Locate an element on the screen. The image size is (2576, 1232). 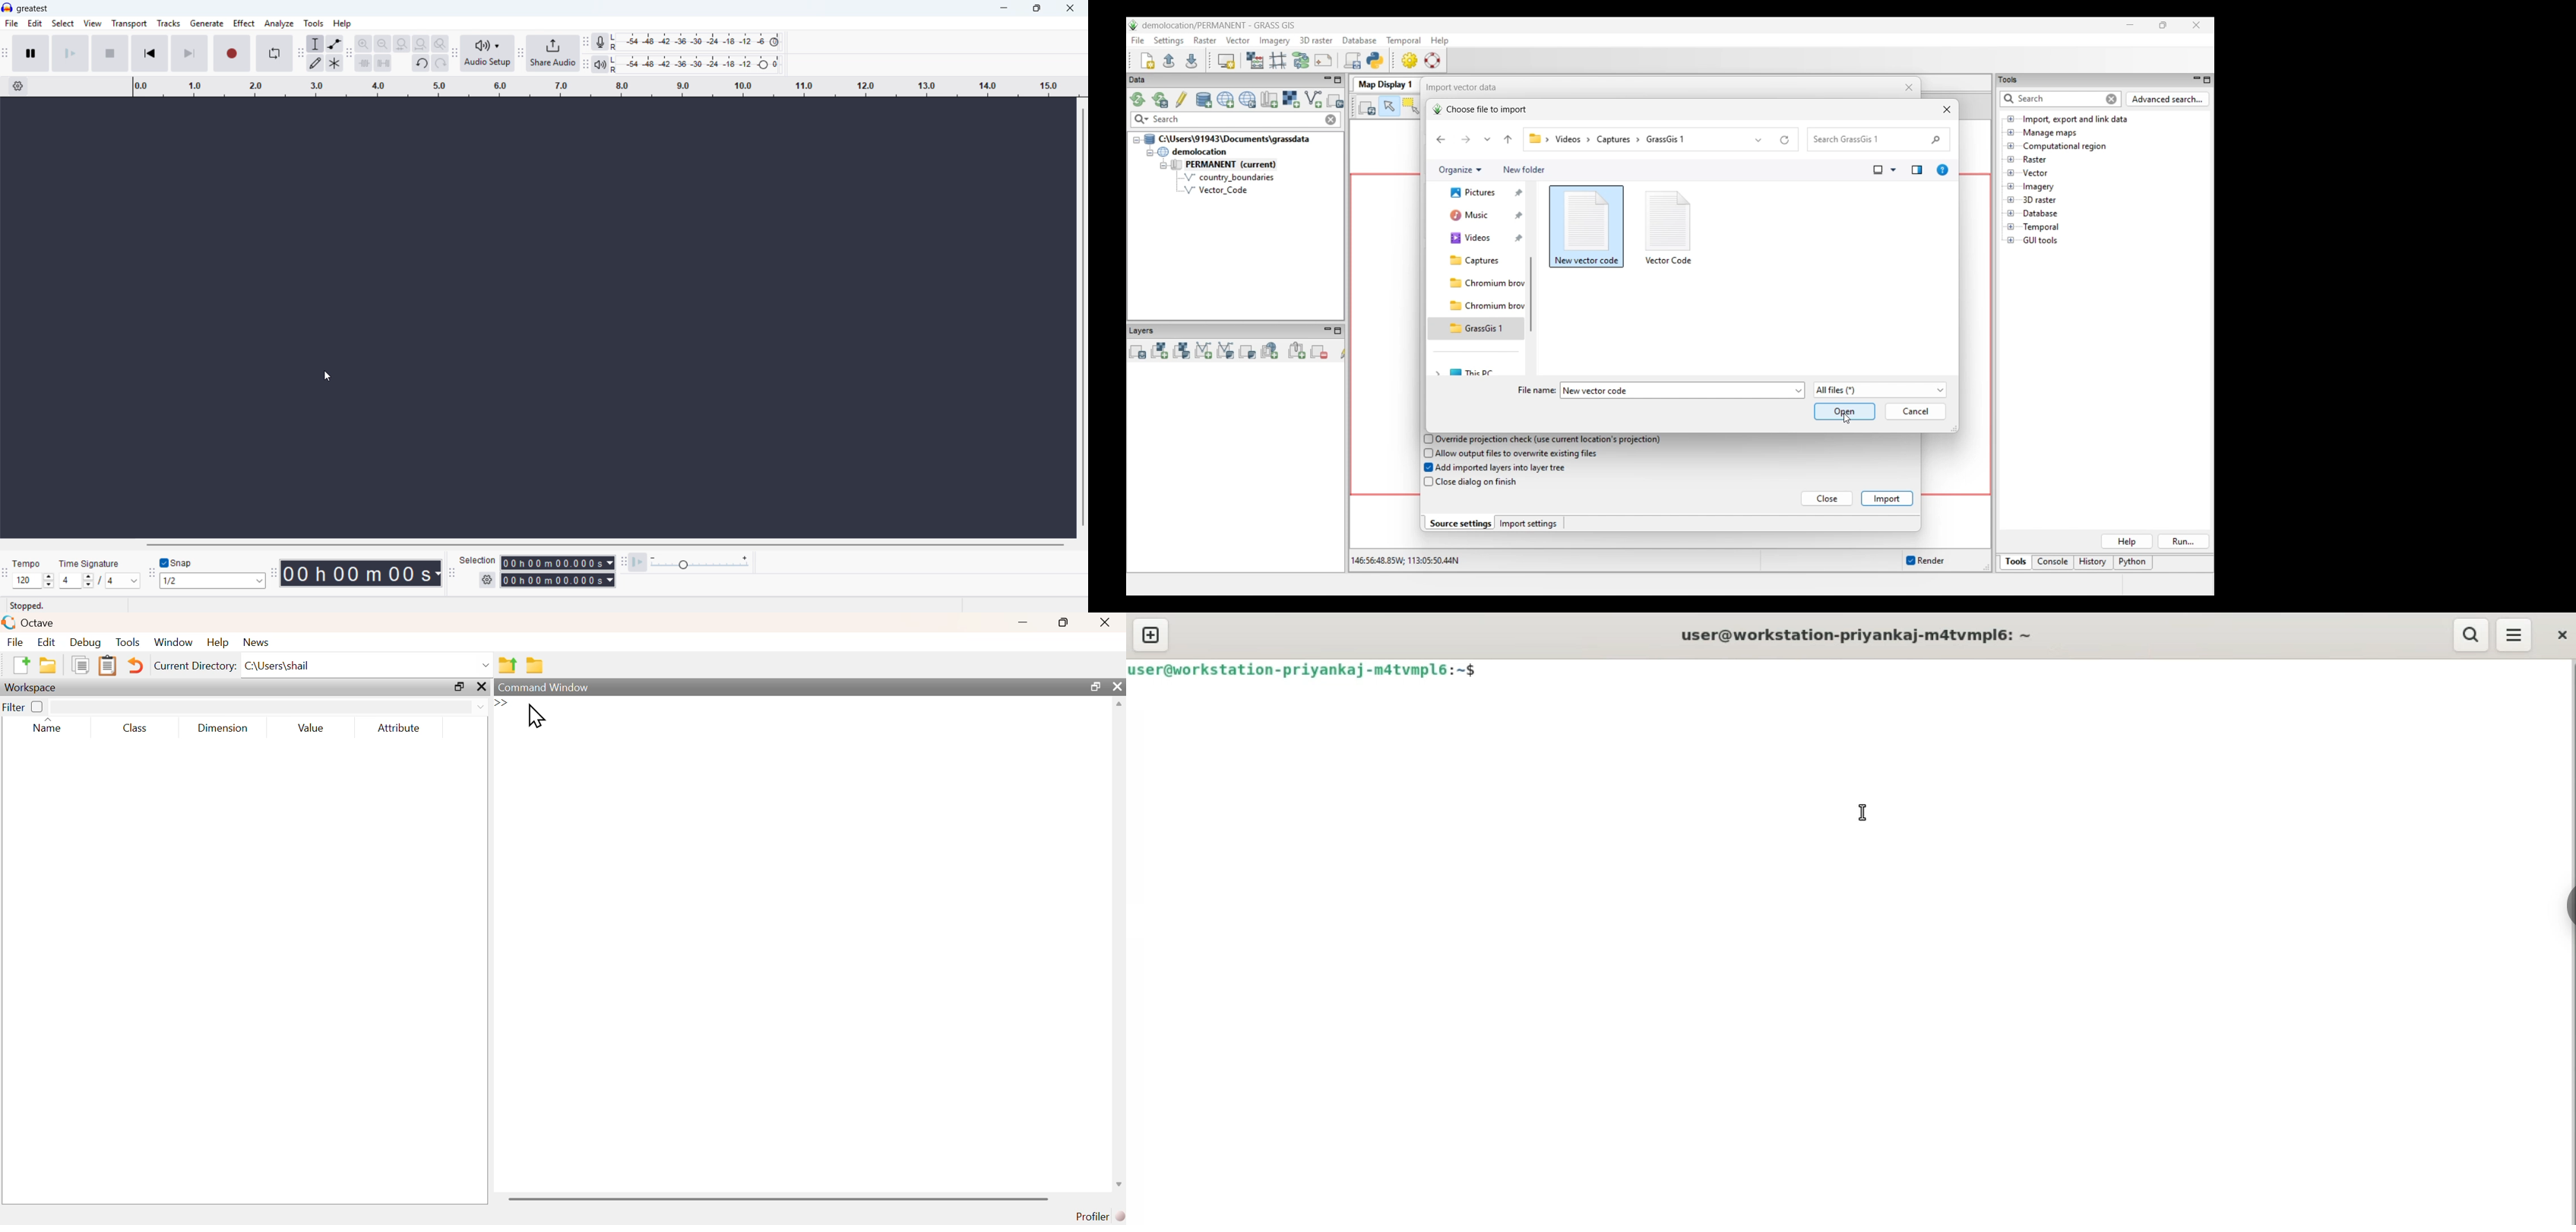
close is located at coordinates (2560, 636).